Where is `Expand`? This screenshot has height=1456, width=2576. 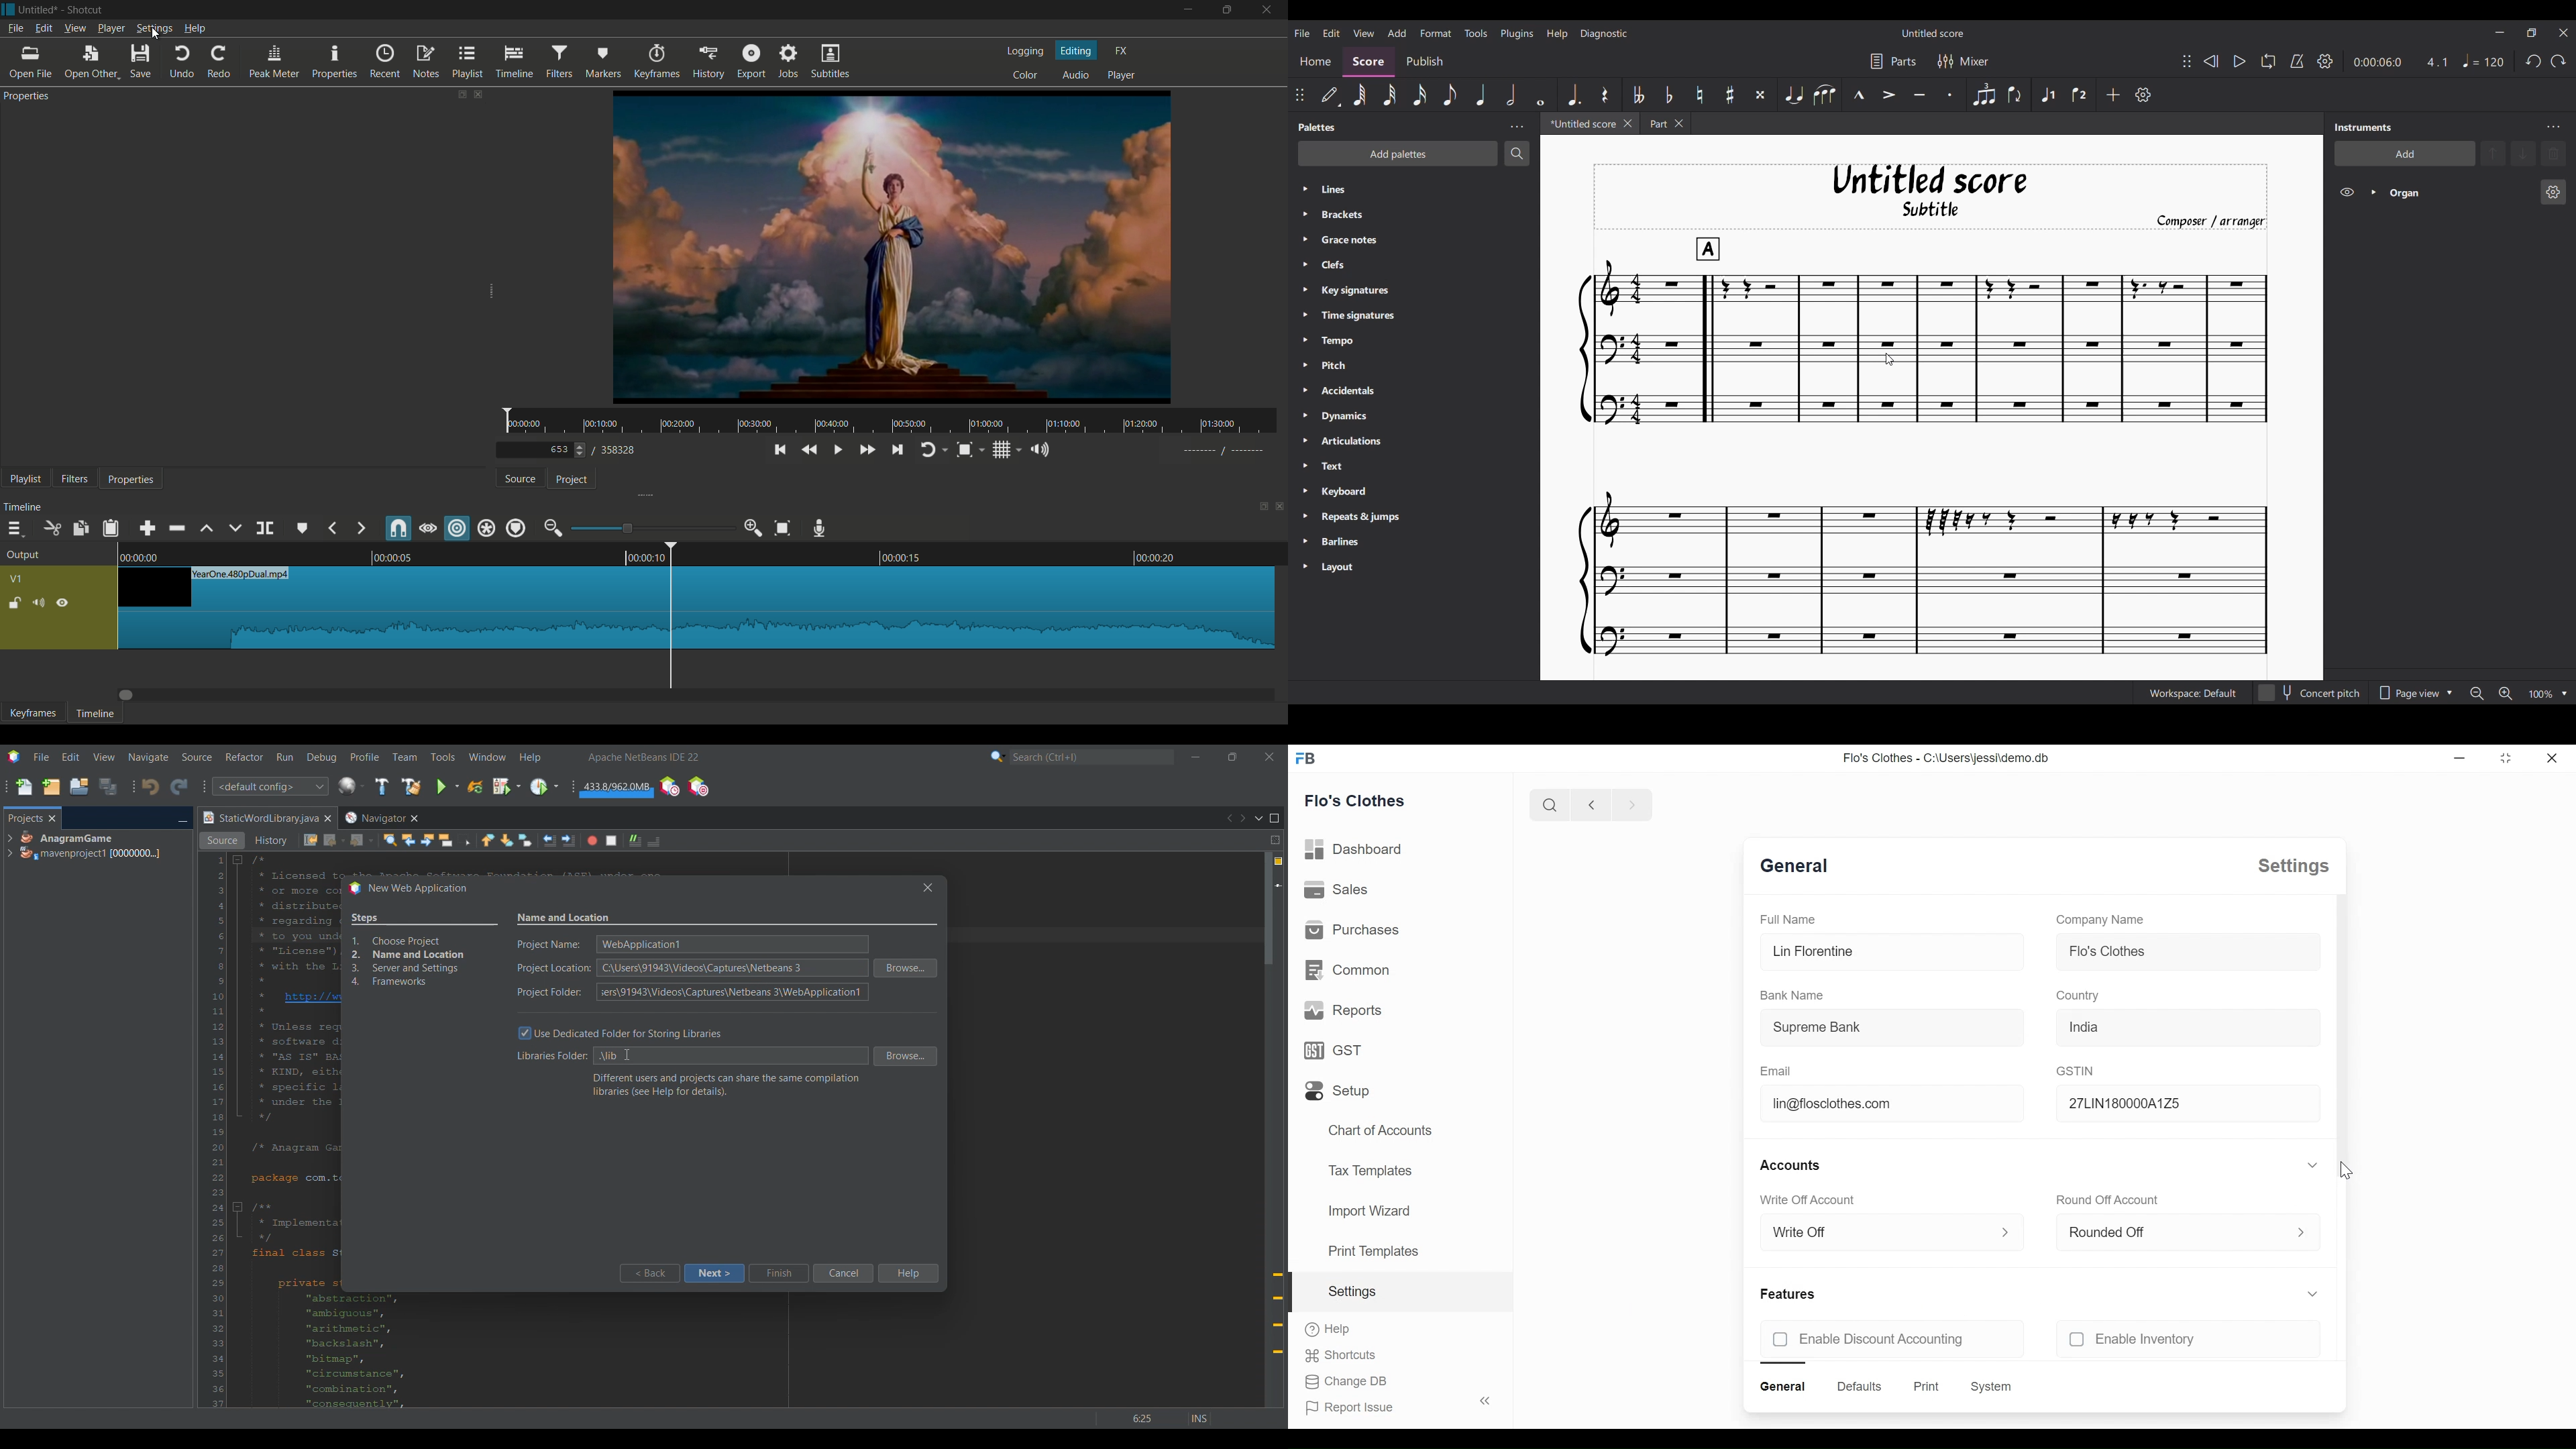 Expand is located at coordinates (2314, 1165).